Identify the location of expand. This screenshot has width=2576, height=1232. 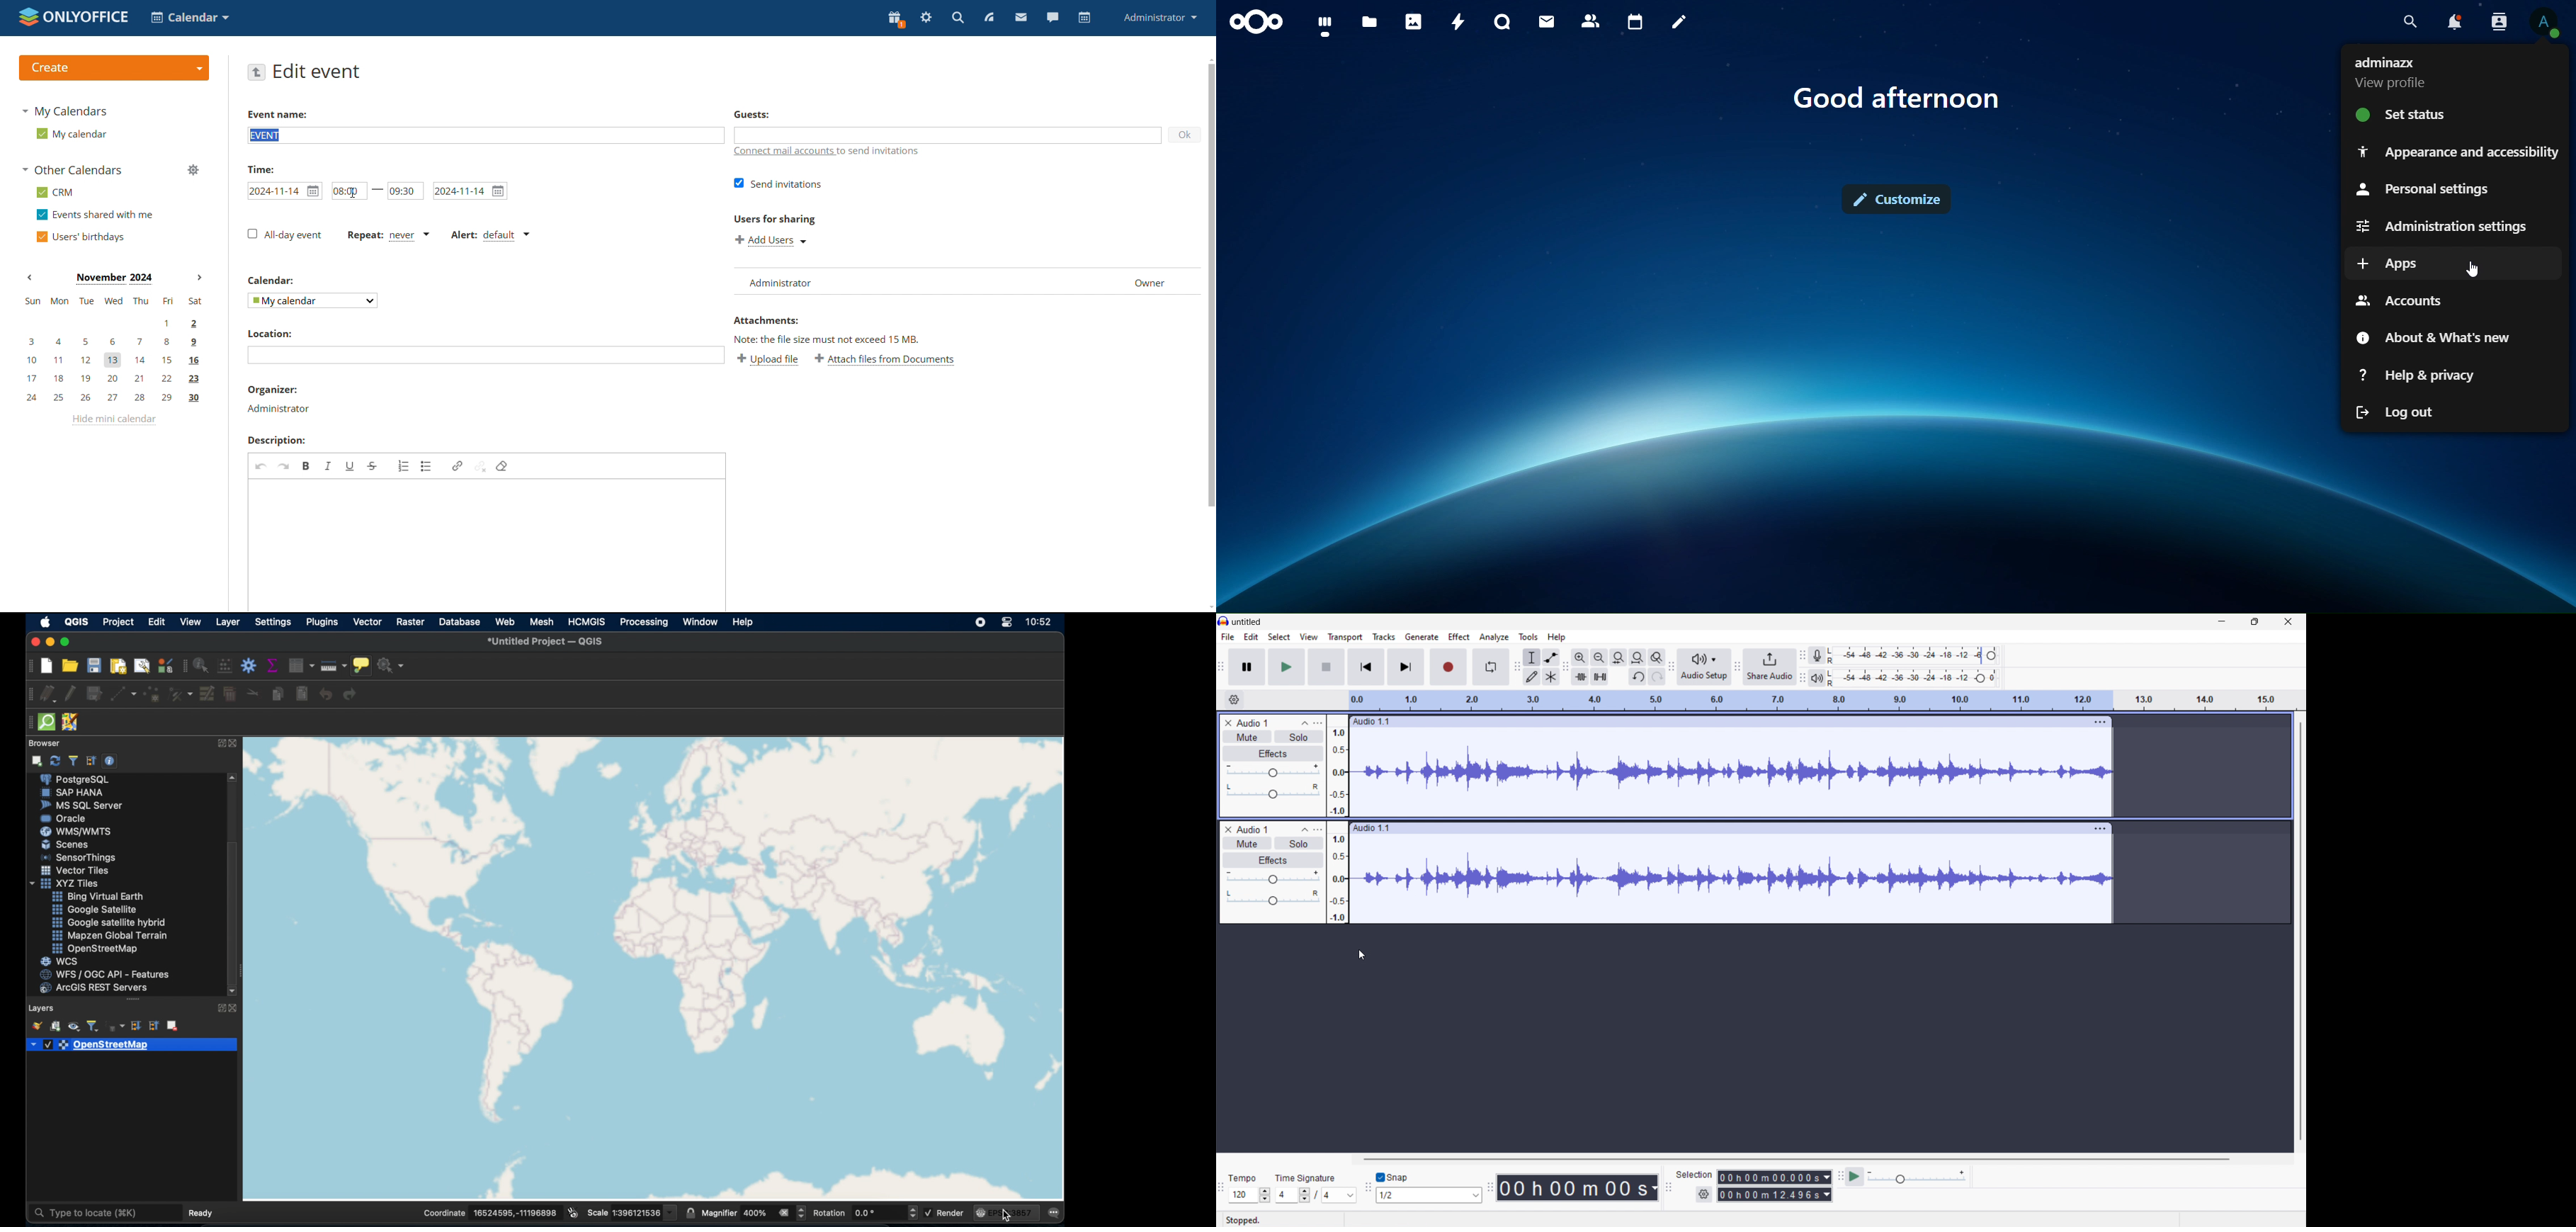
(219, 1009).